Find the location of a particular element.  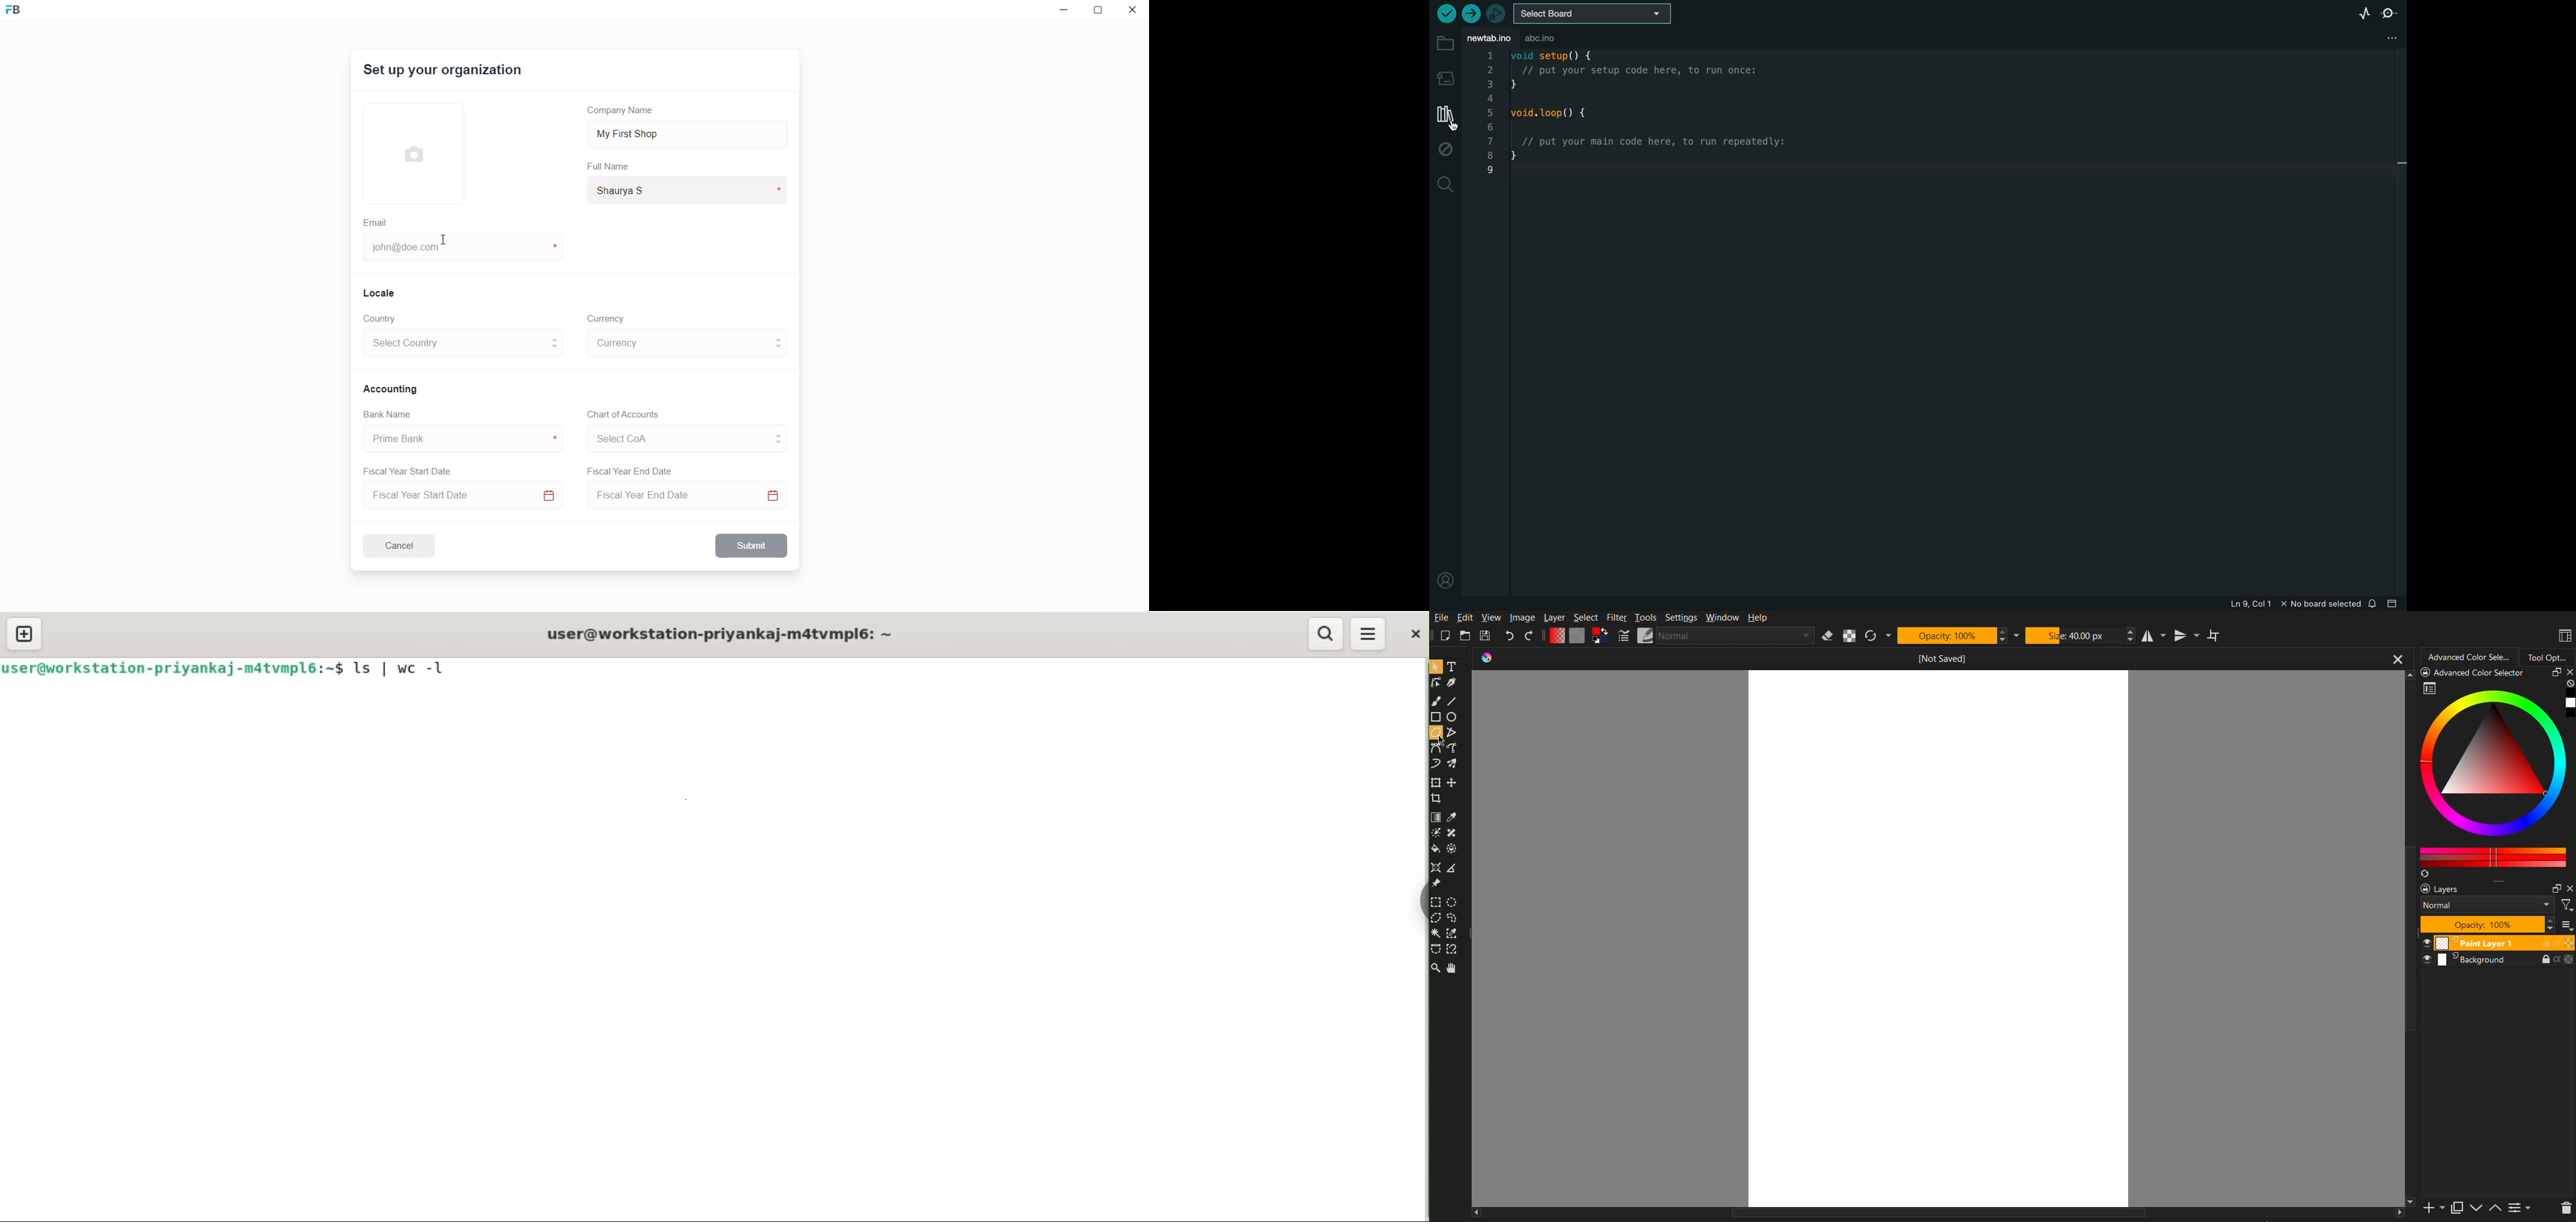

Line  is located at coordinates (1457, 701).